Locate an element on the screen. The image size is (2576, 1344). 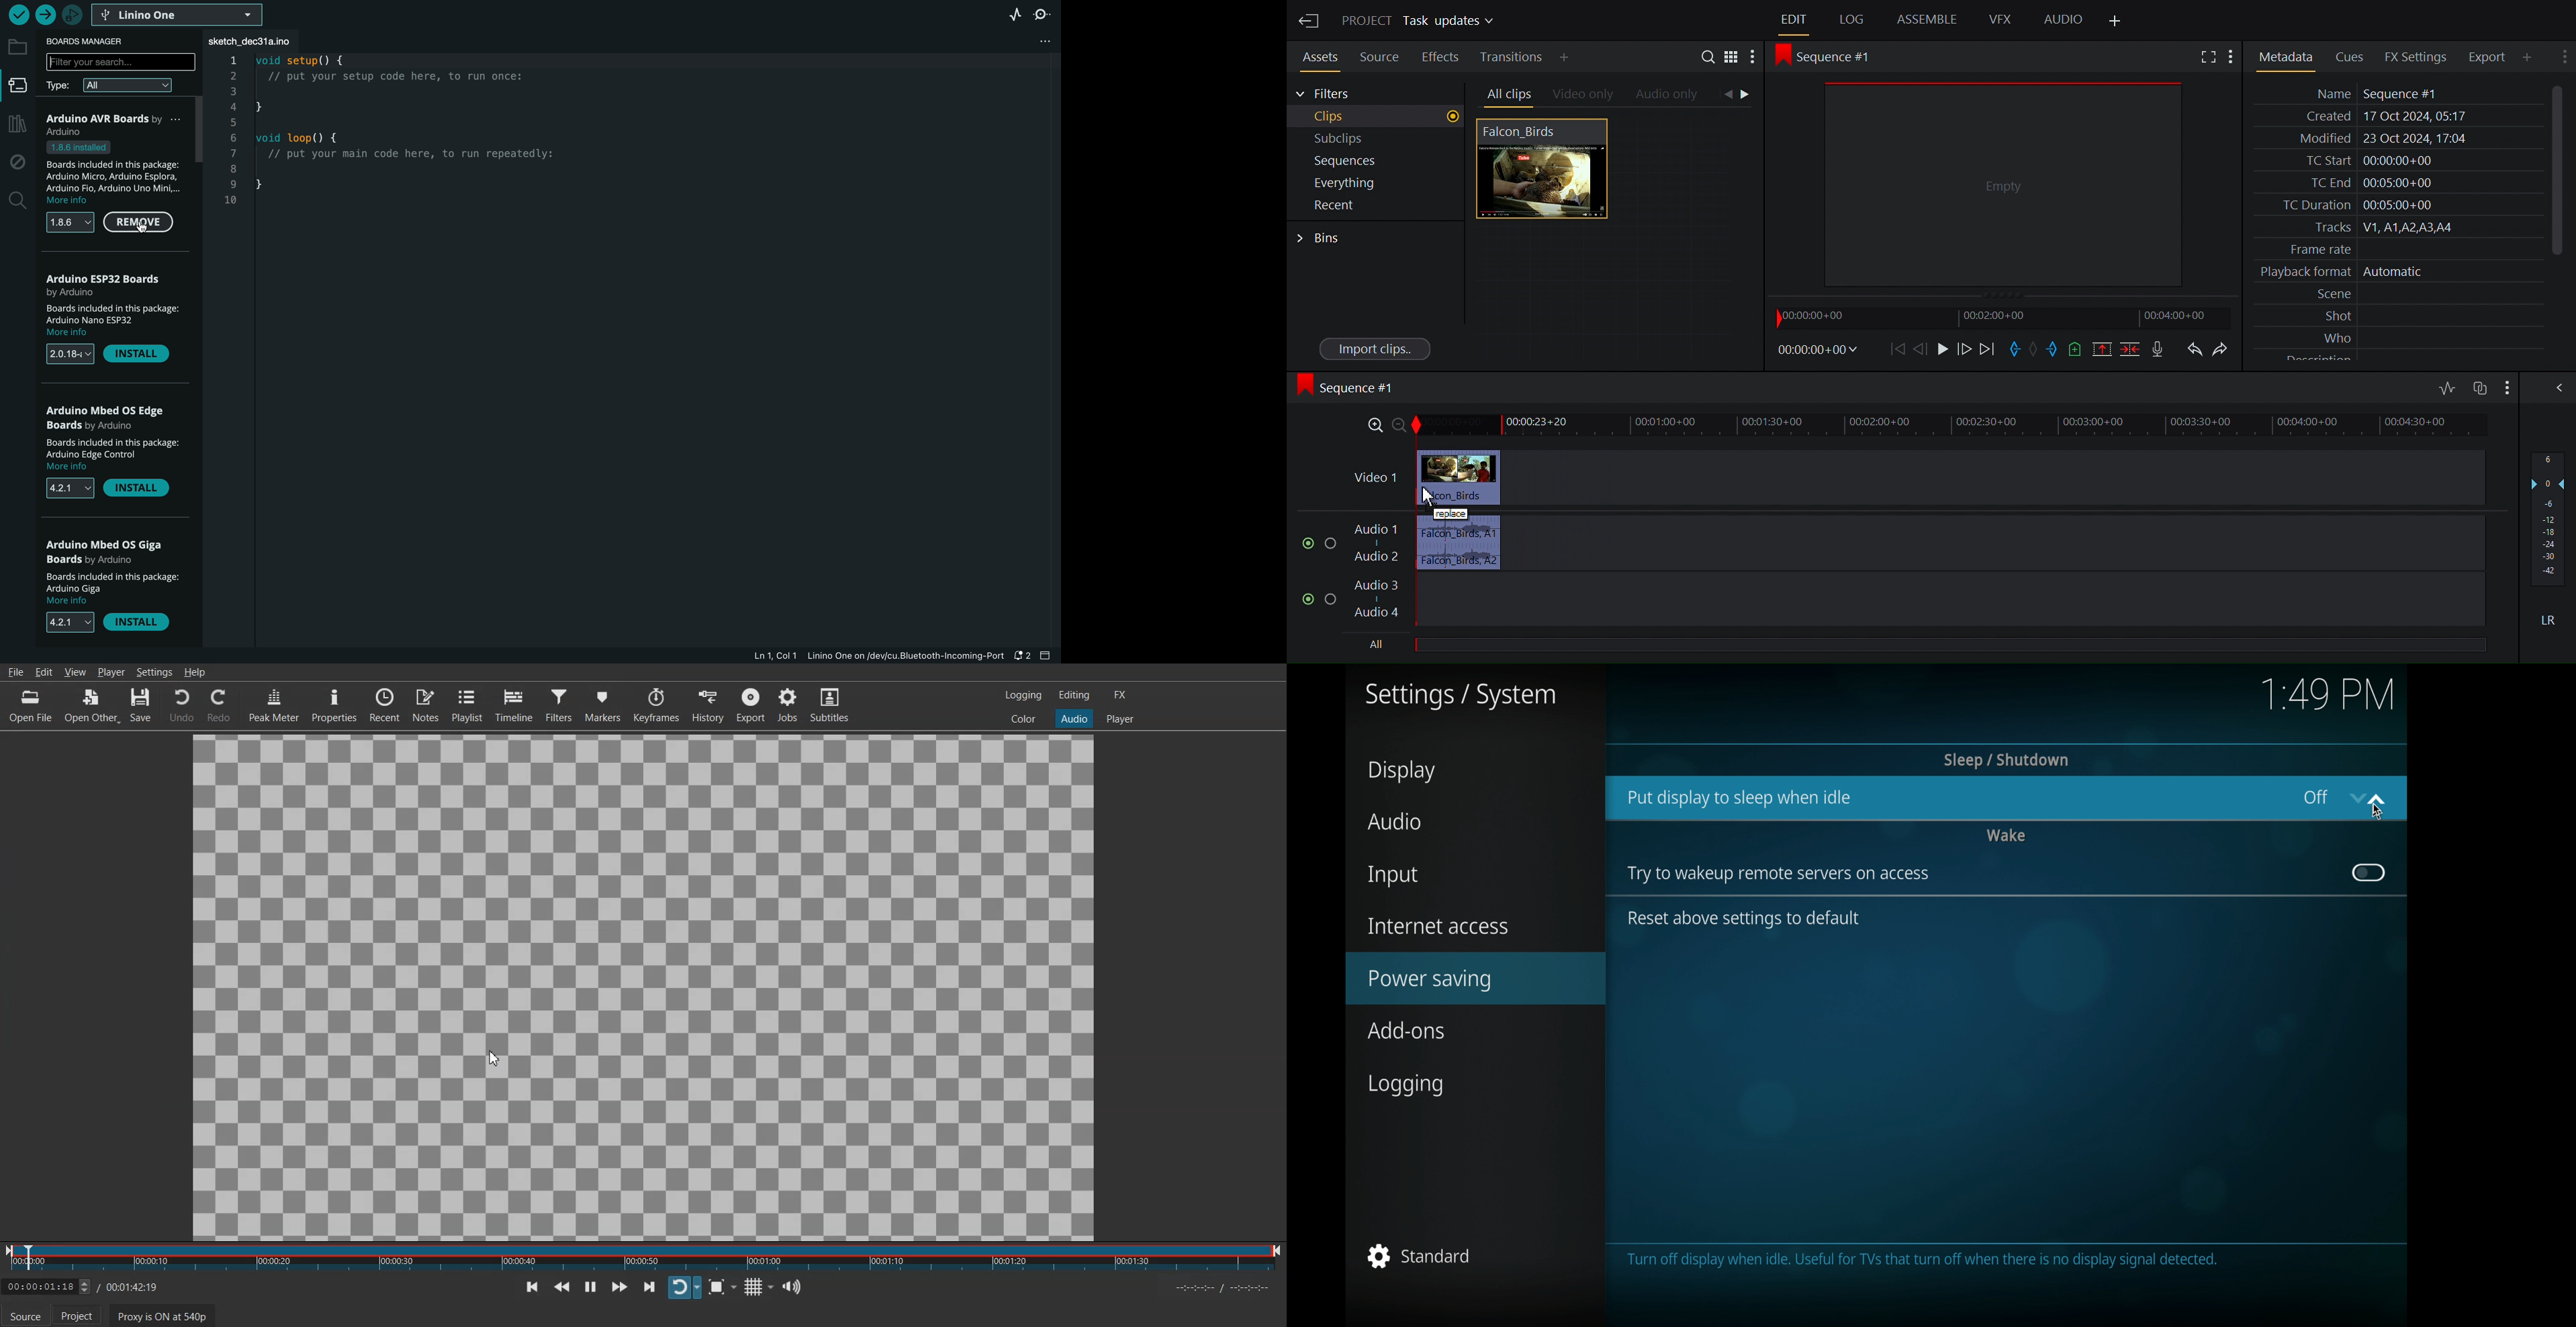
Record a voice over is located at coordinates (2159, 350).